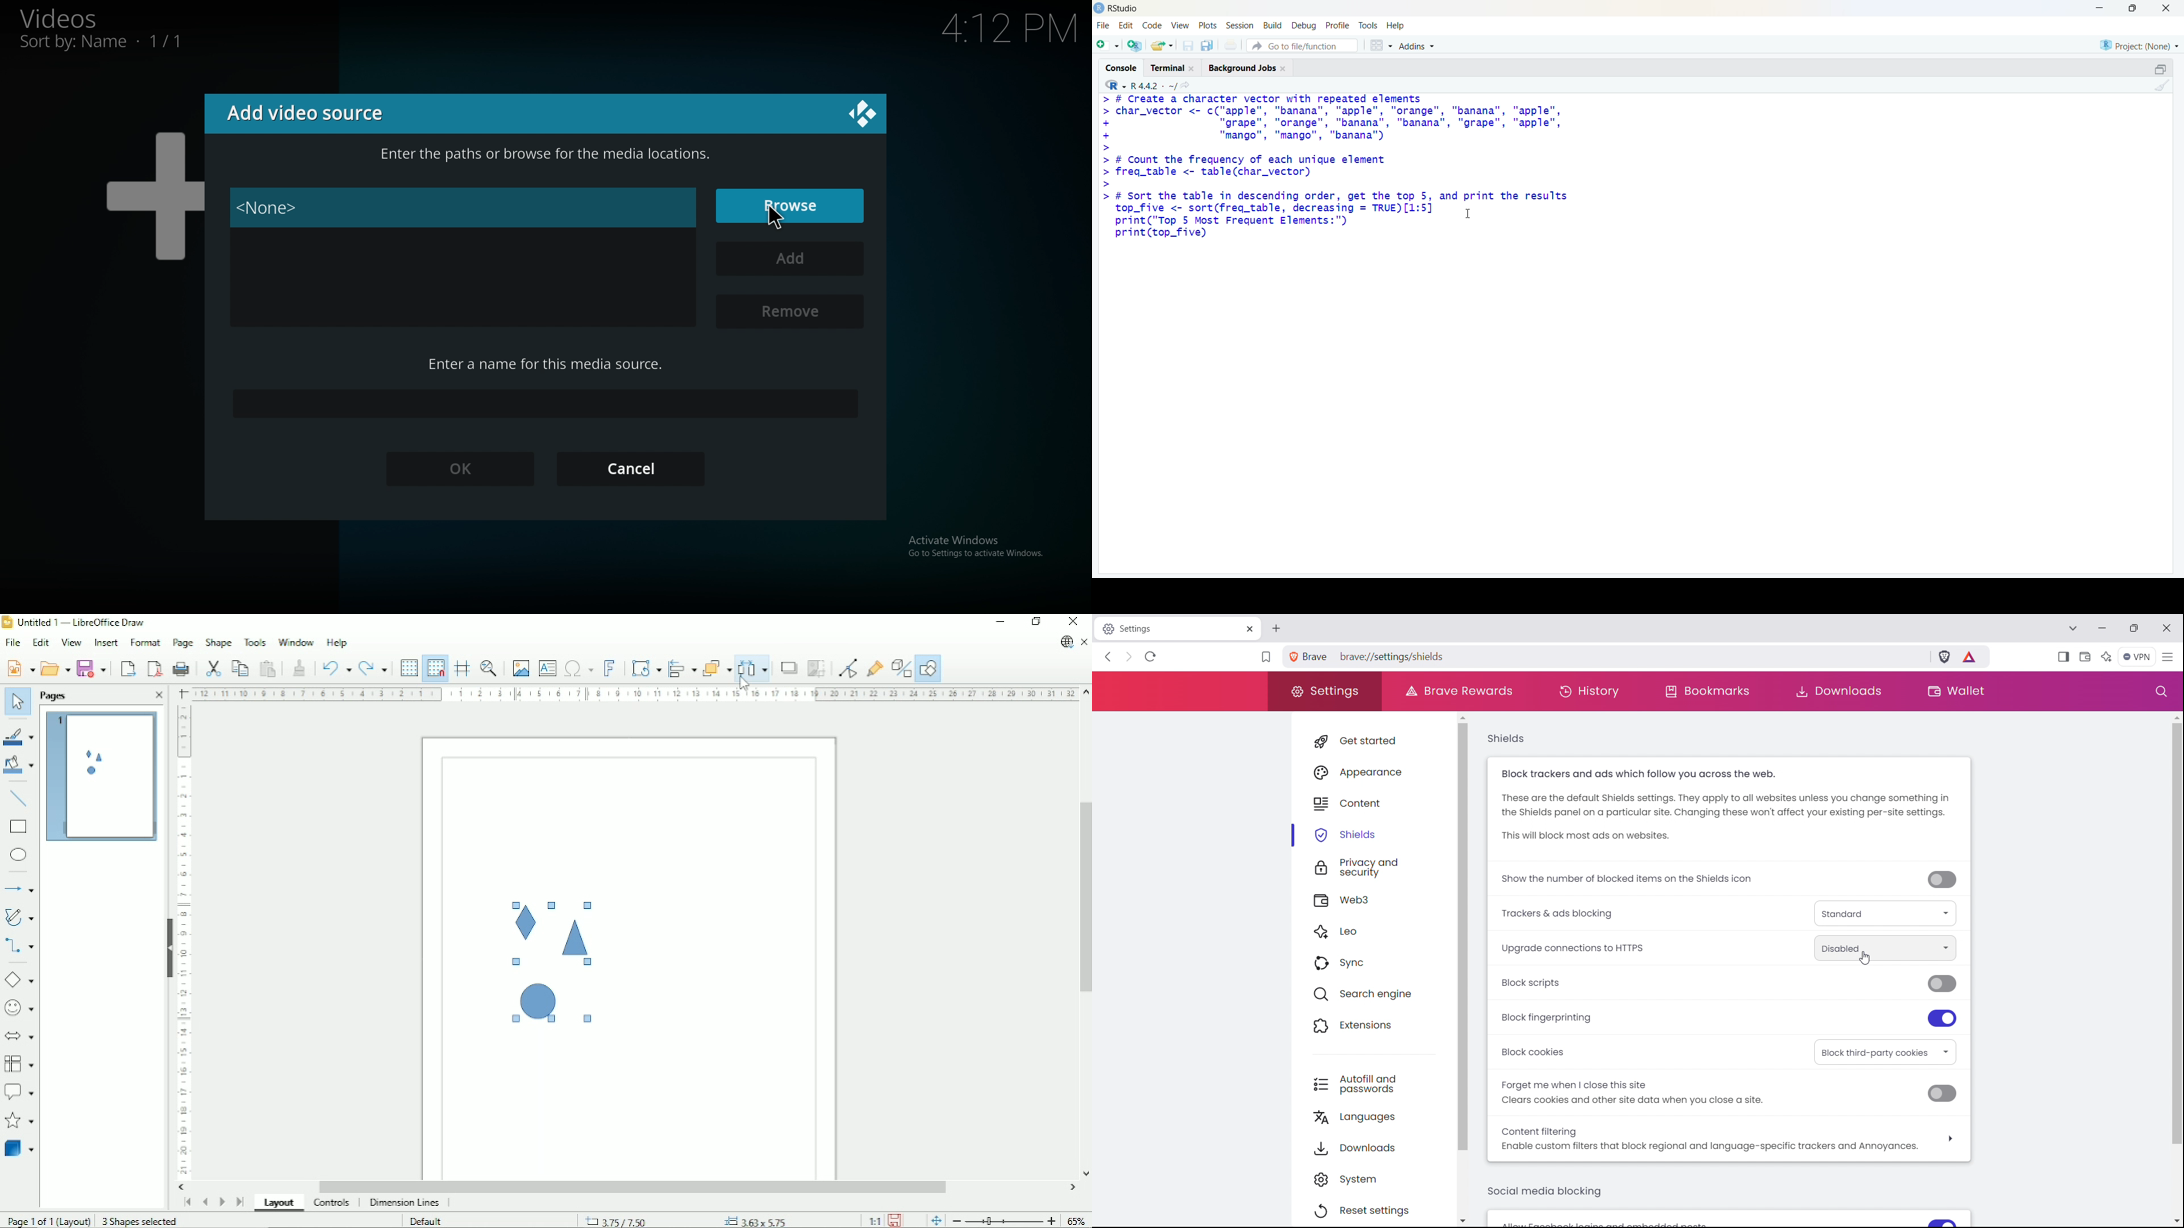  Describe the element at coordinates (1944, 1019) in the screenshot. I see `toggle on` at that location.